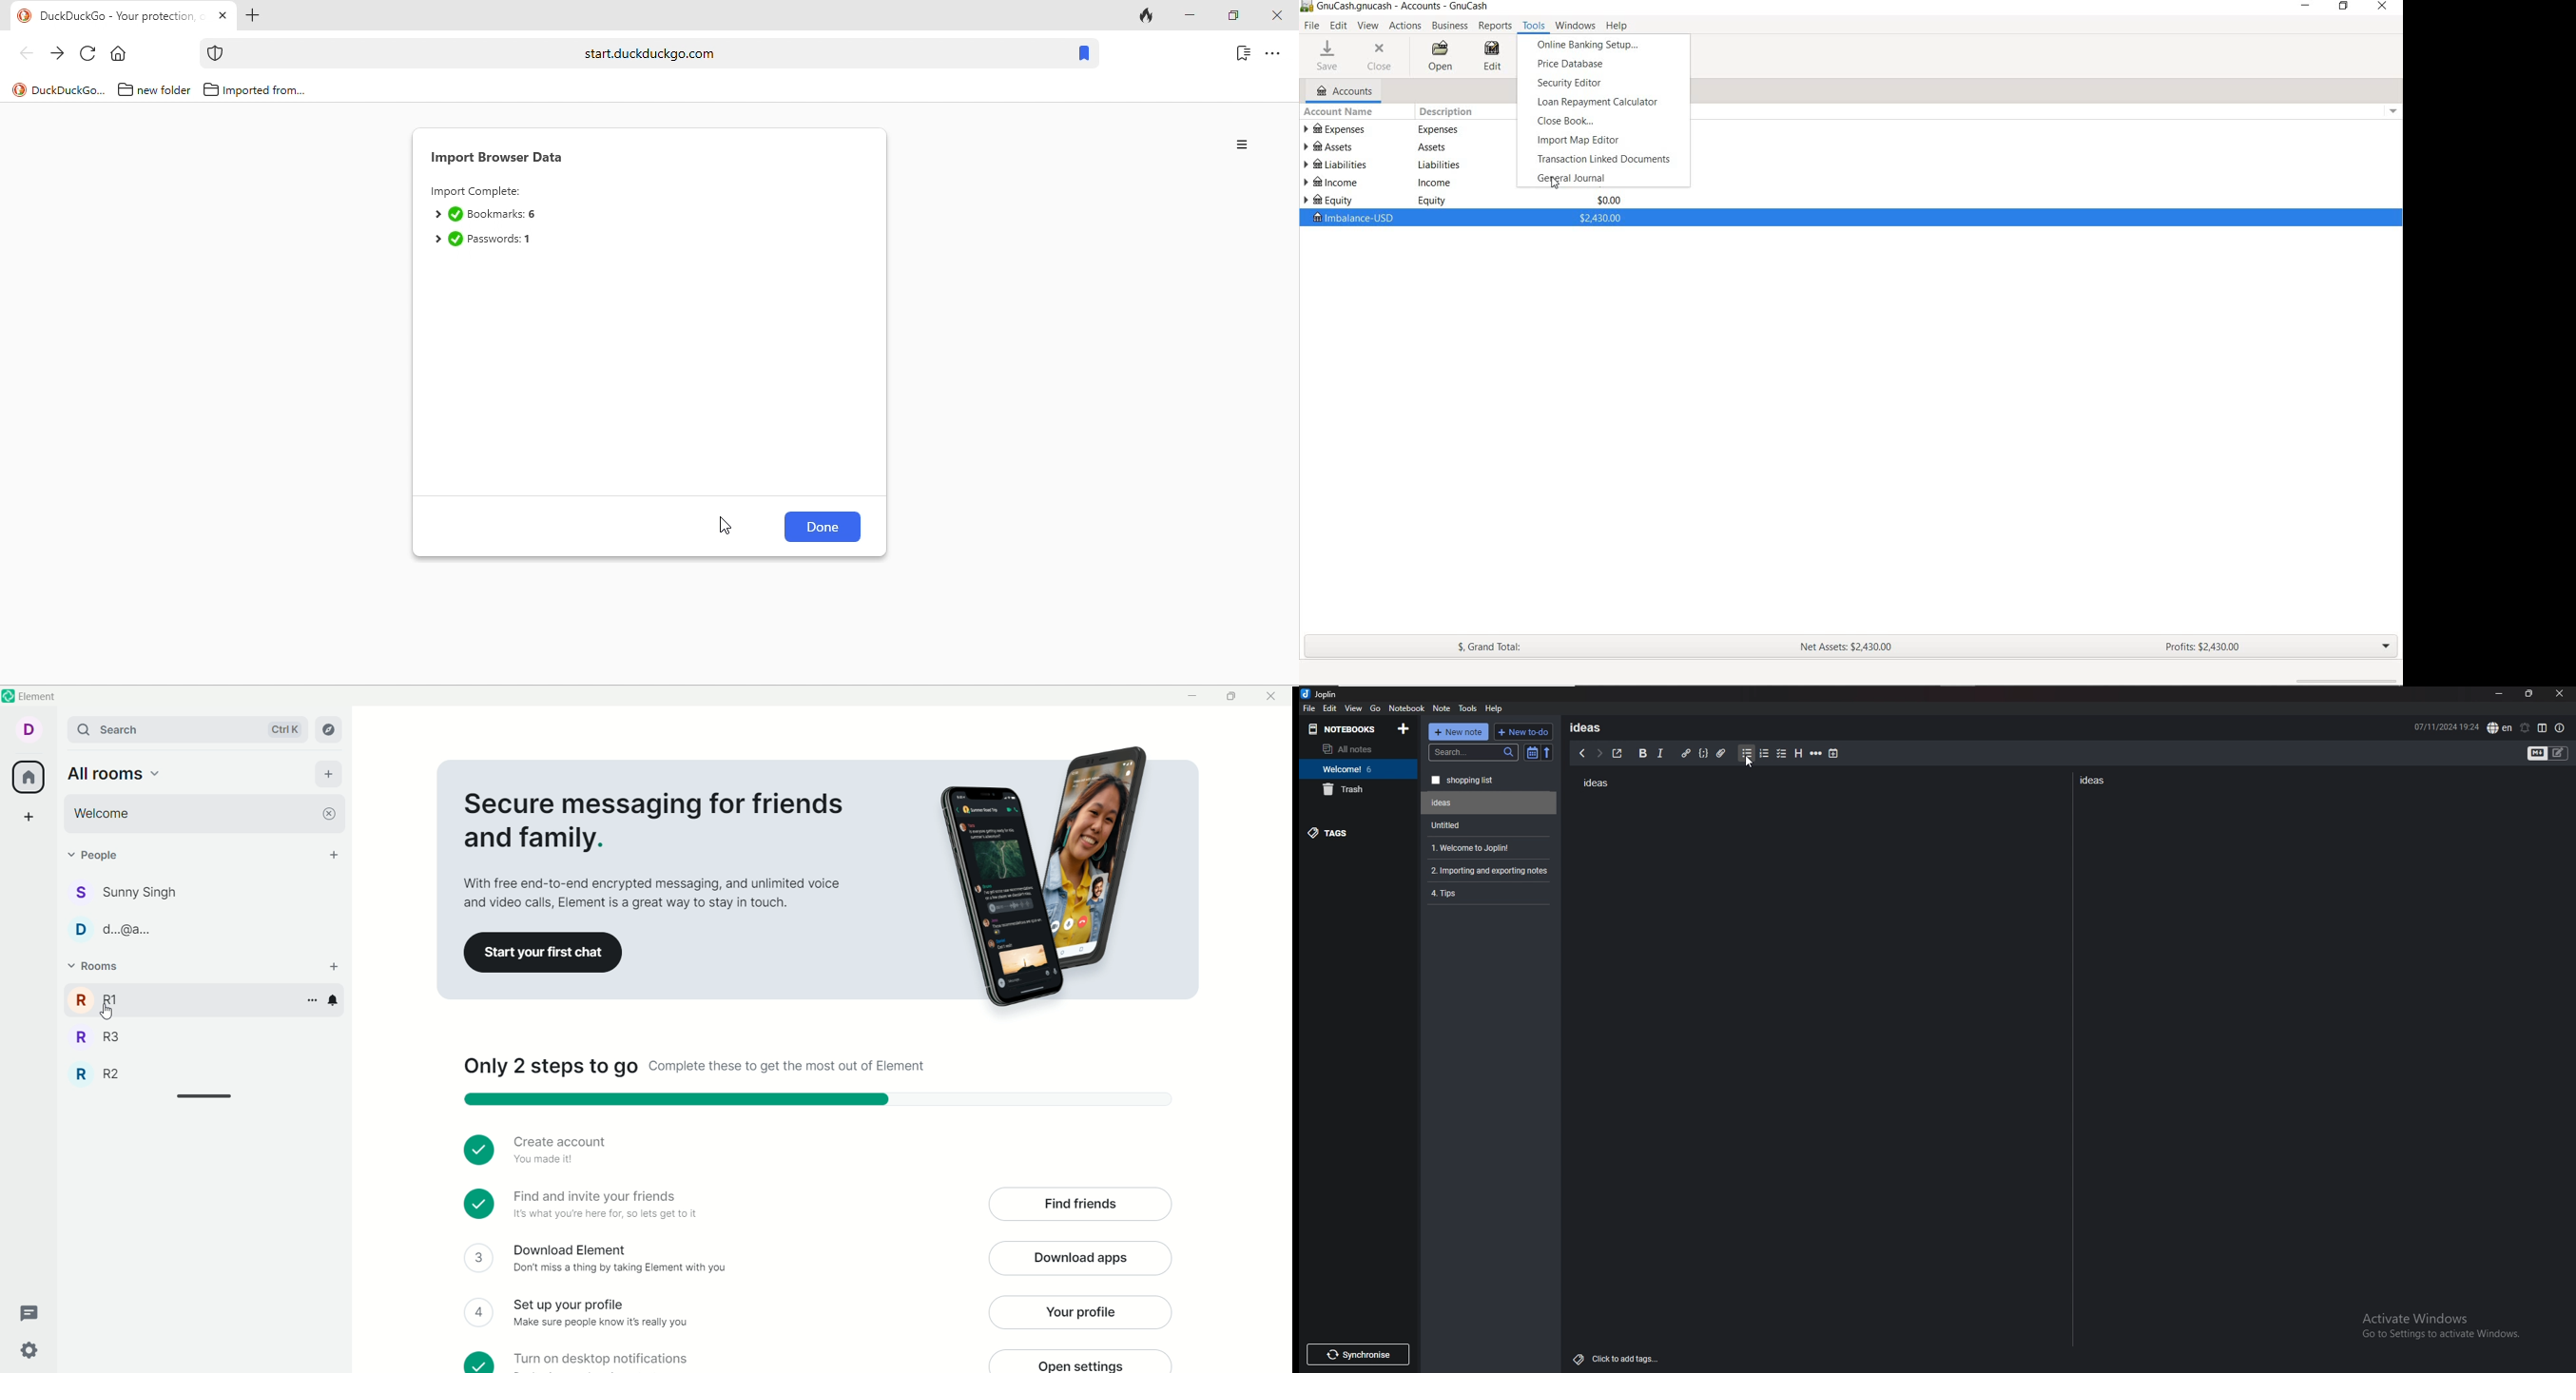  Describe the element at coordinates (1487, 847) in the screenshot. I see `Welcome to Joplin` at that location.